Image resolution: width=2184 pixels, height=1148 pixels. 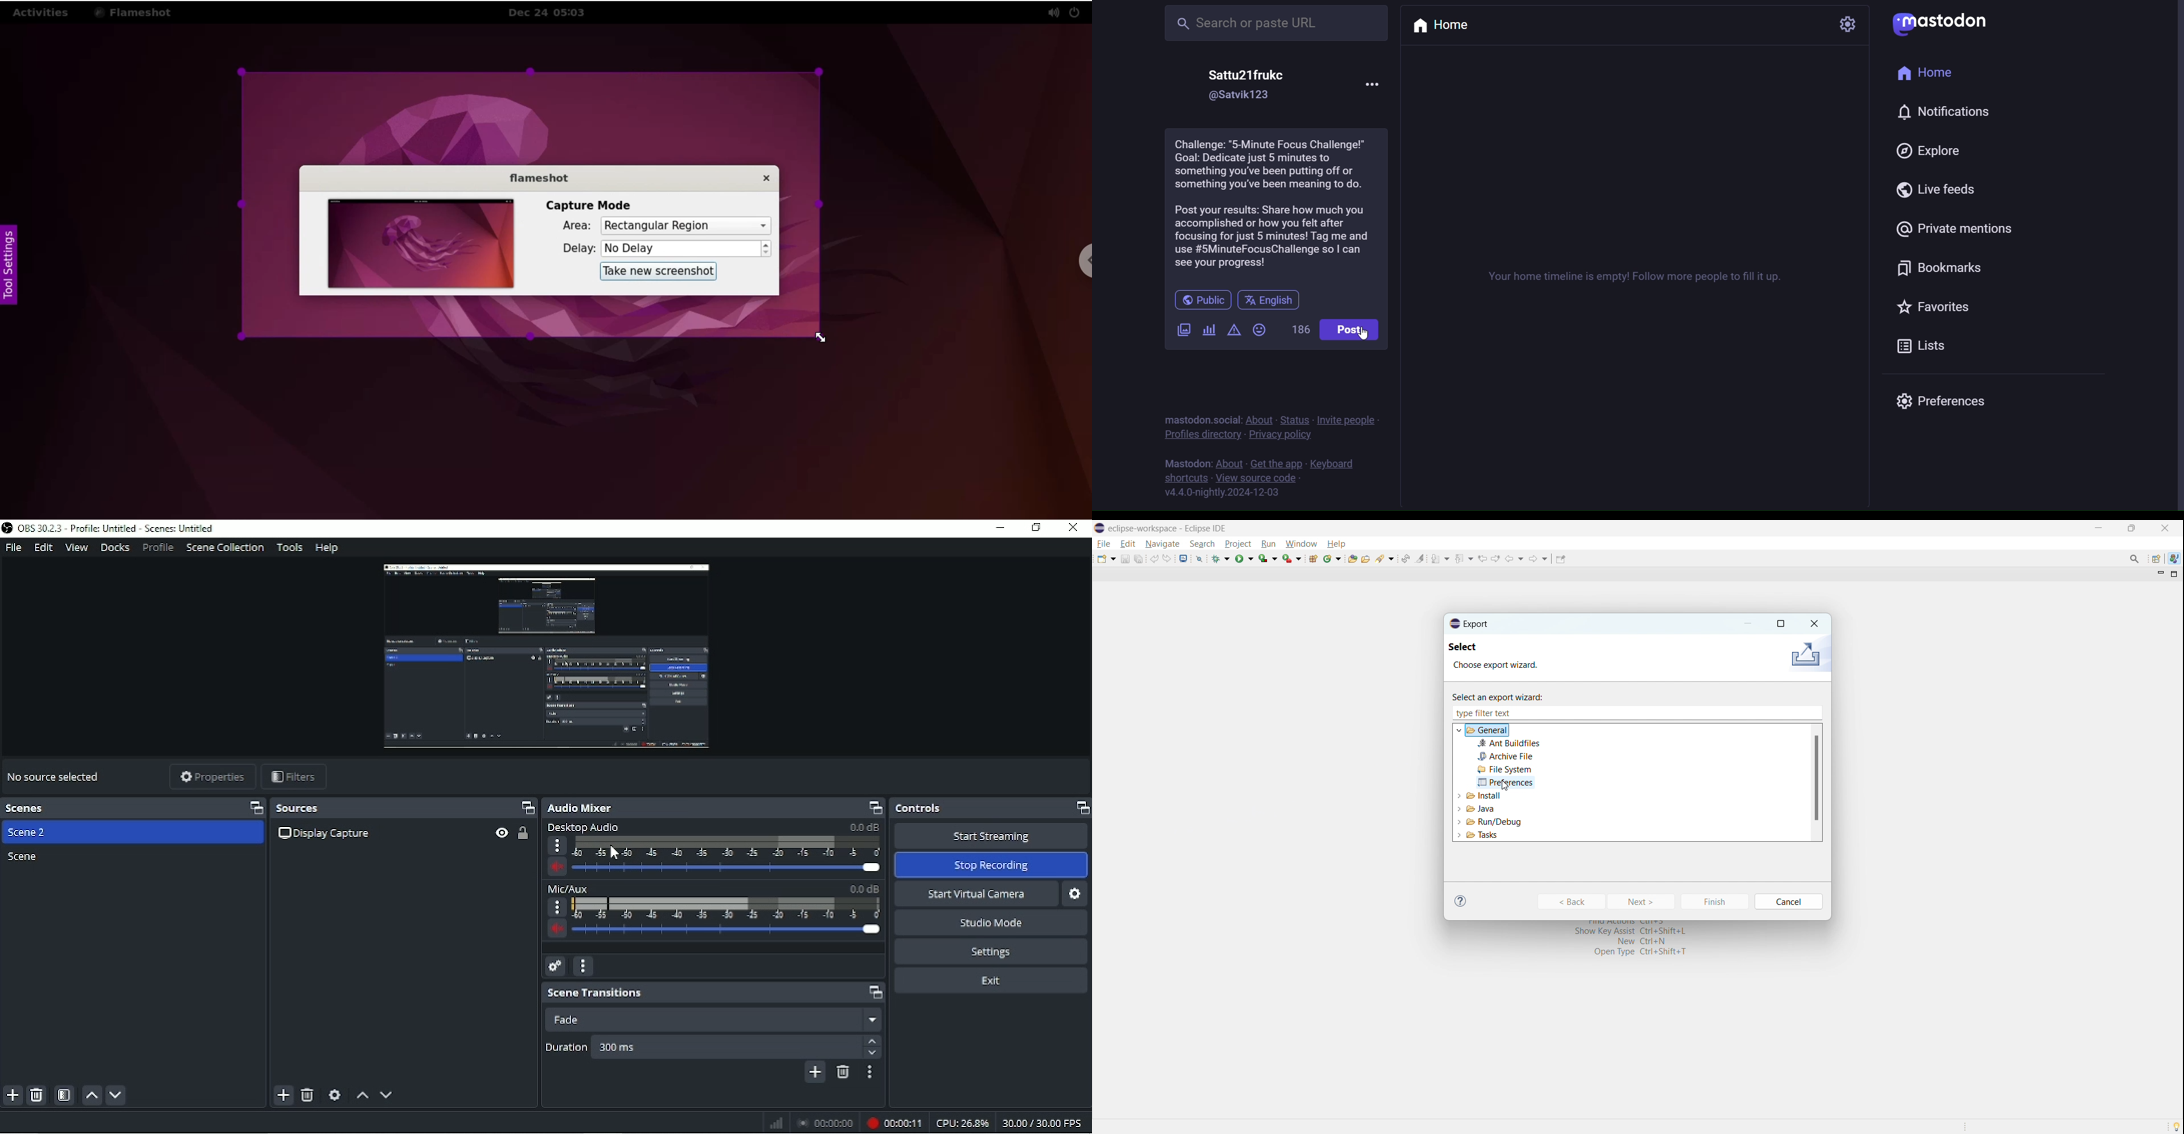 I want to click on Add scene, so click(x=13, y=1095).